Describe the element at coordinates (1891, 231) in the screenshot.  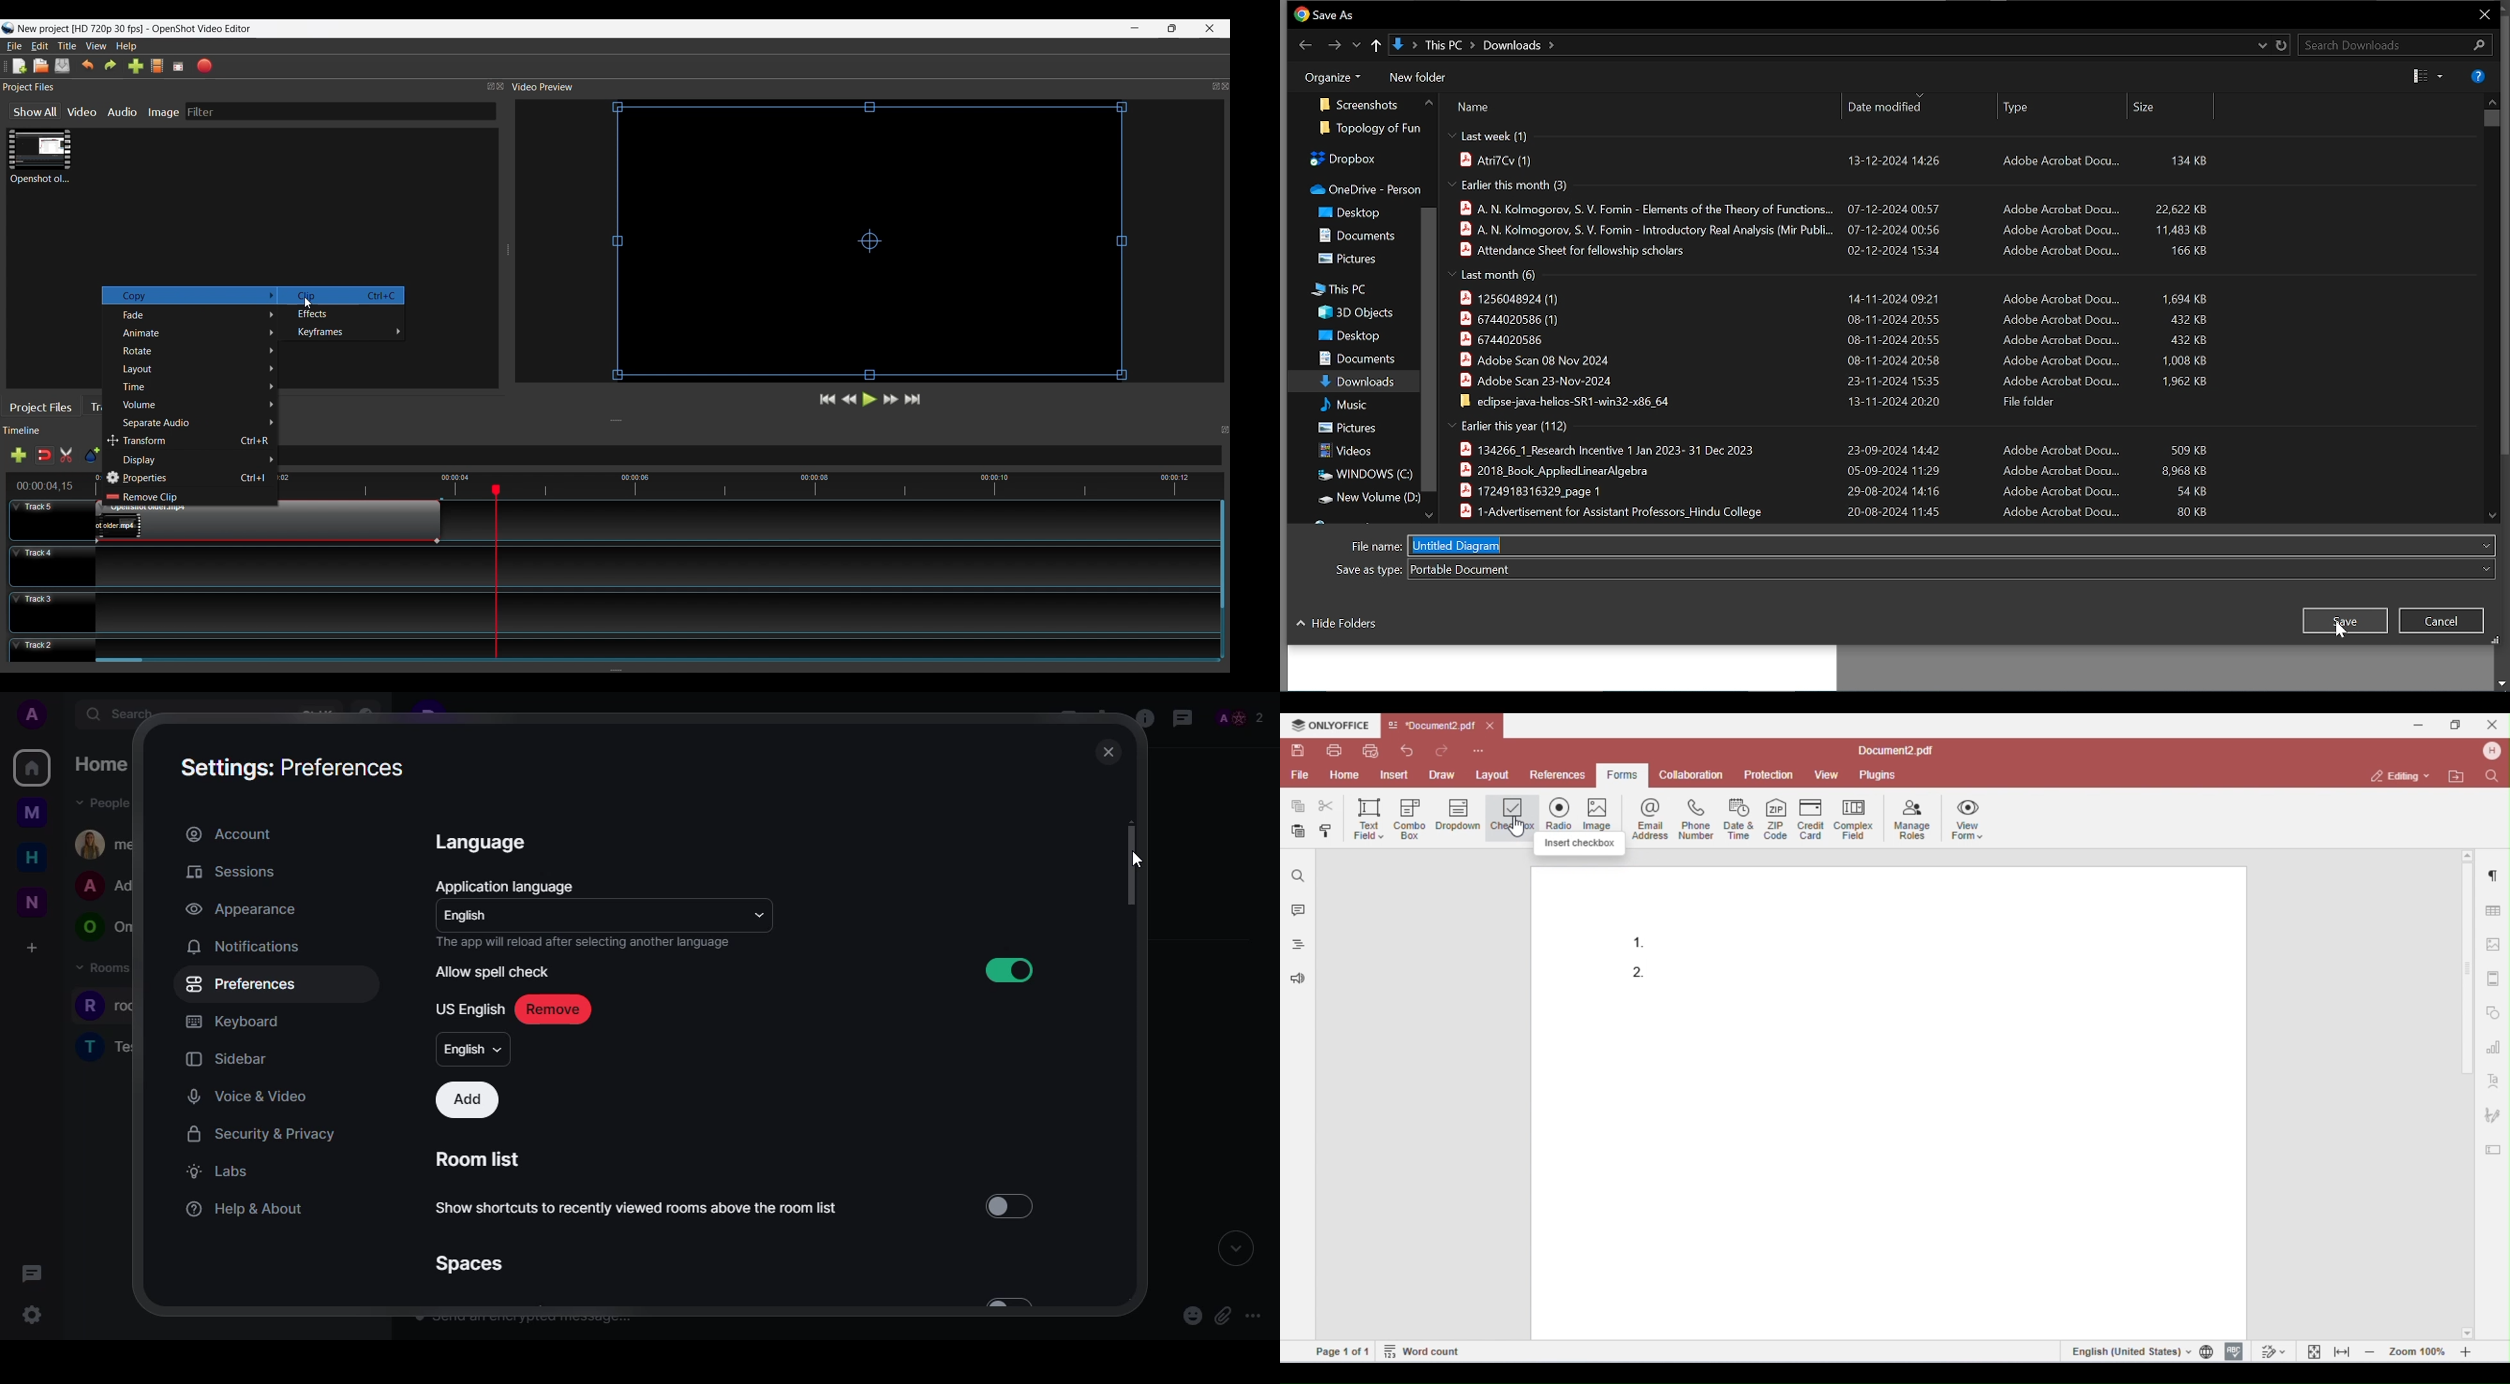
I see `07-12-2024 00:56` at that location.